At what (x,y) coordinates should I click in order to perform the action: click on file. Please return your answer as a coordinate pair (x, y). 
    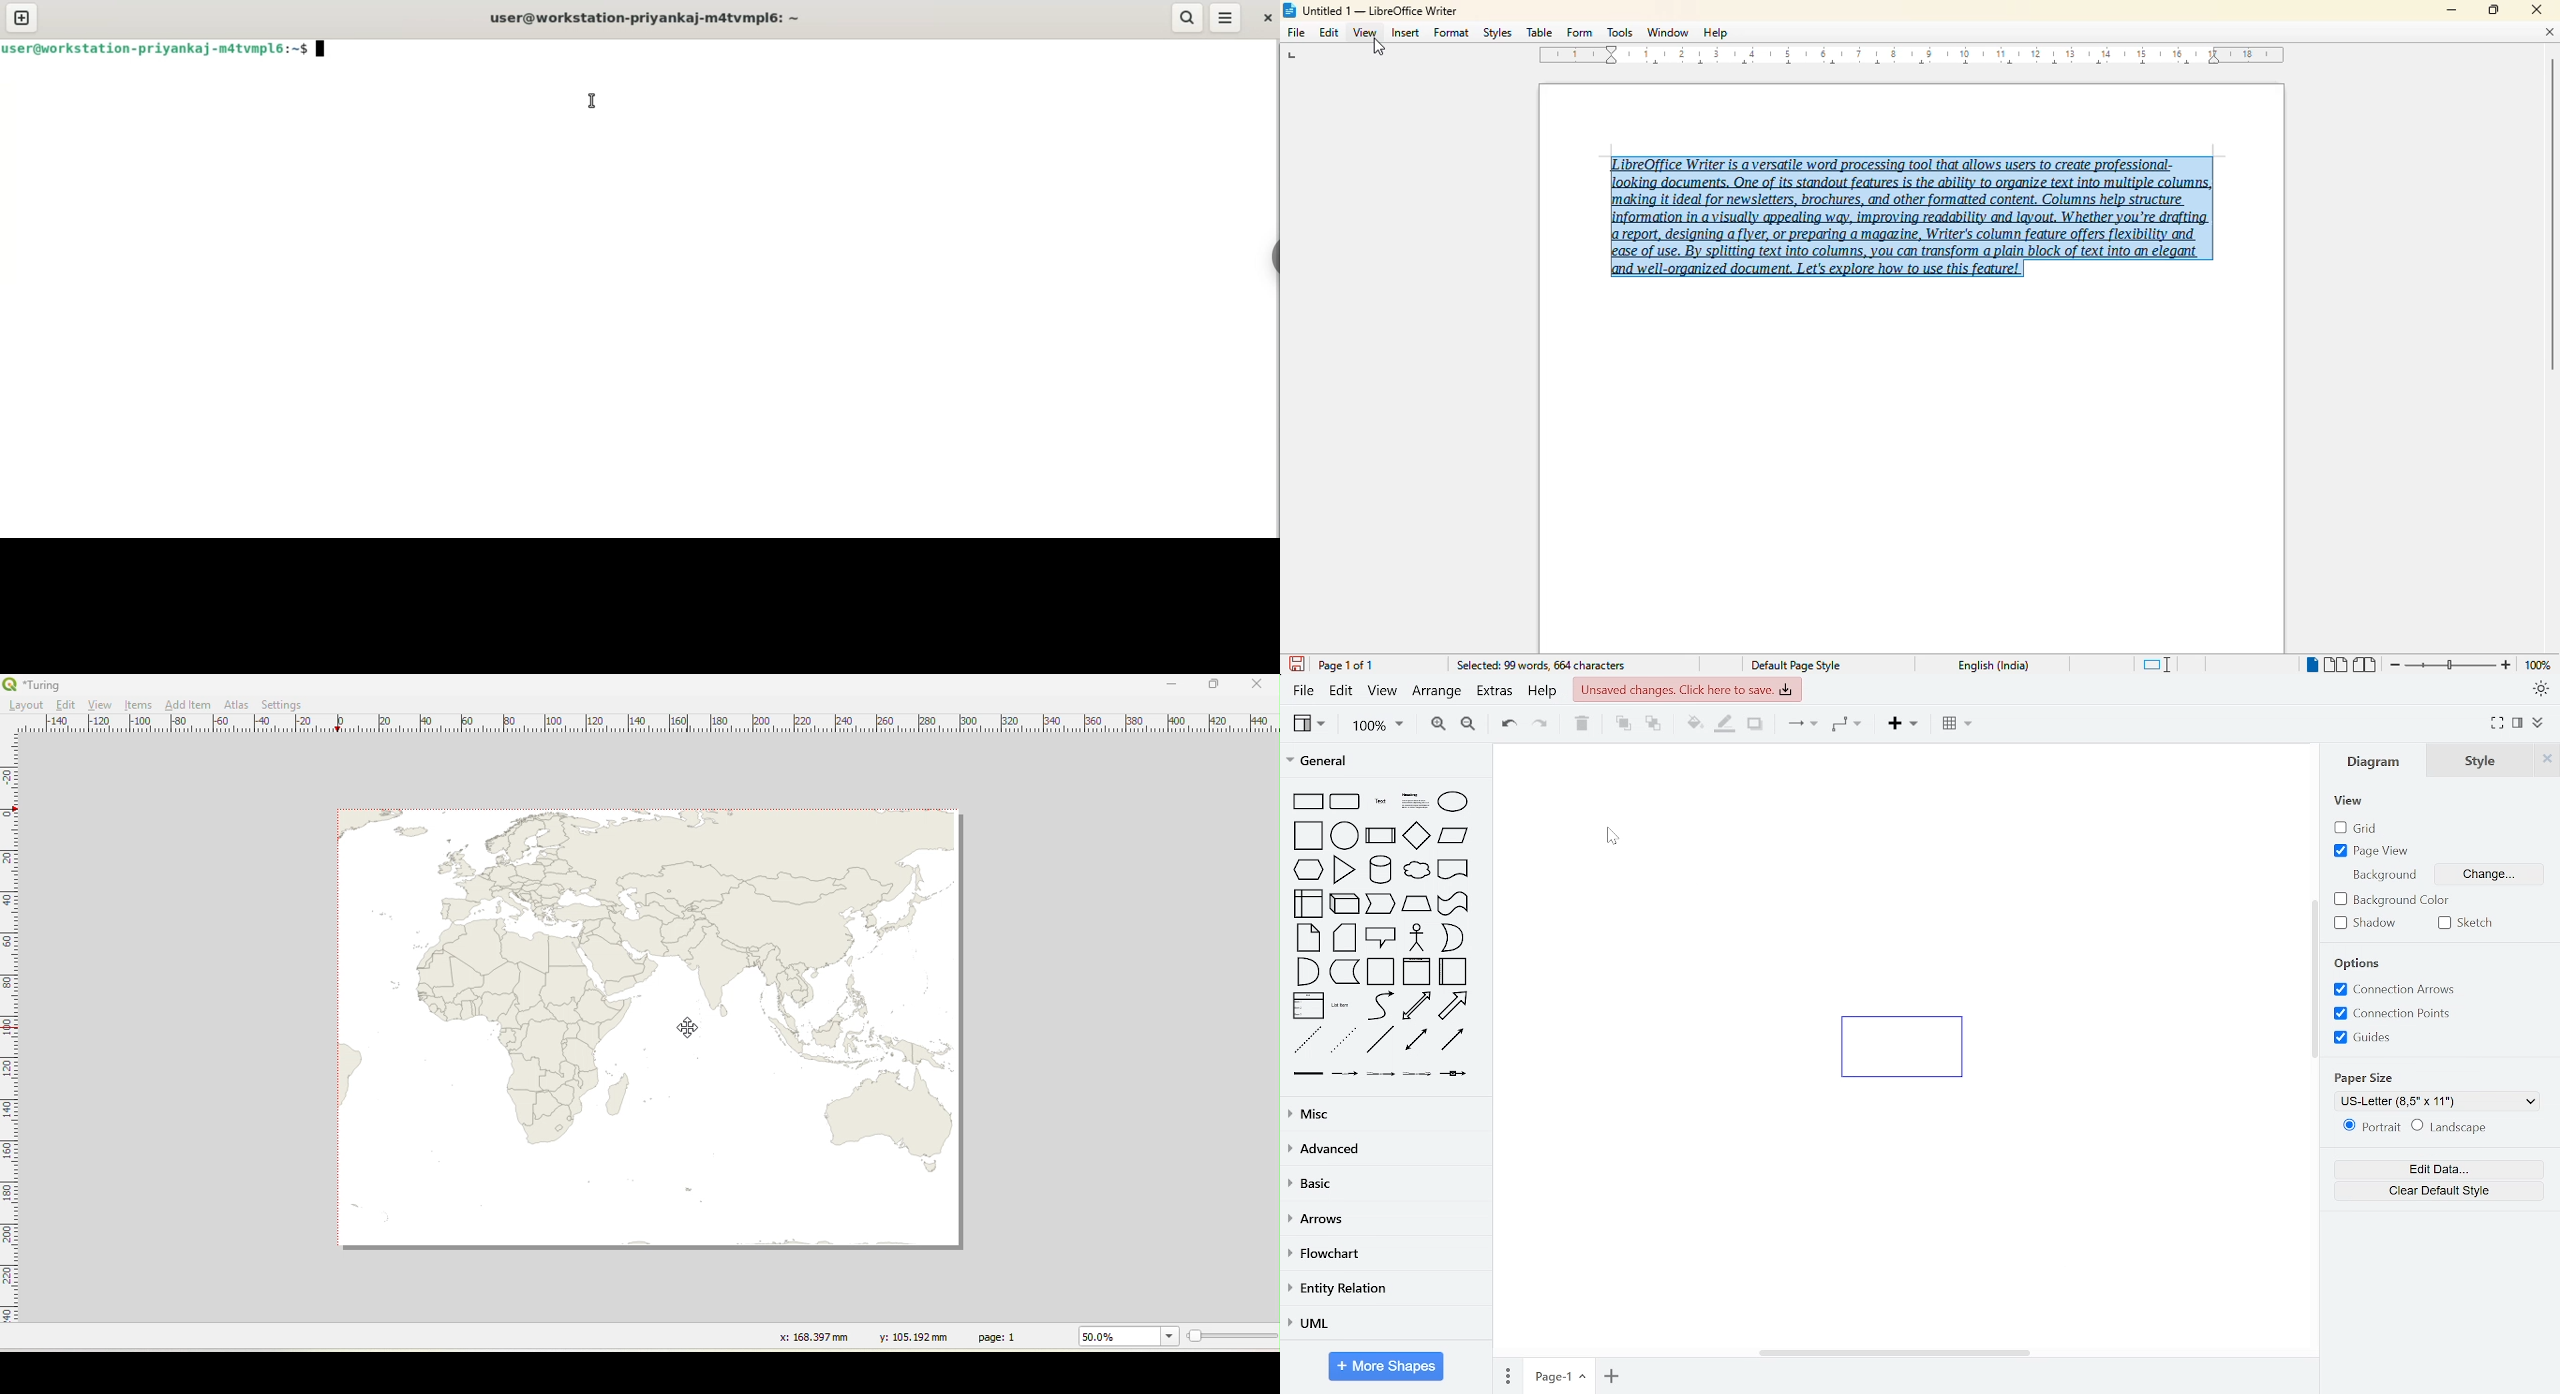
    Looking at the image, I should click on (1295, 32).